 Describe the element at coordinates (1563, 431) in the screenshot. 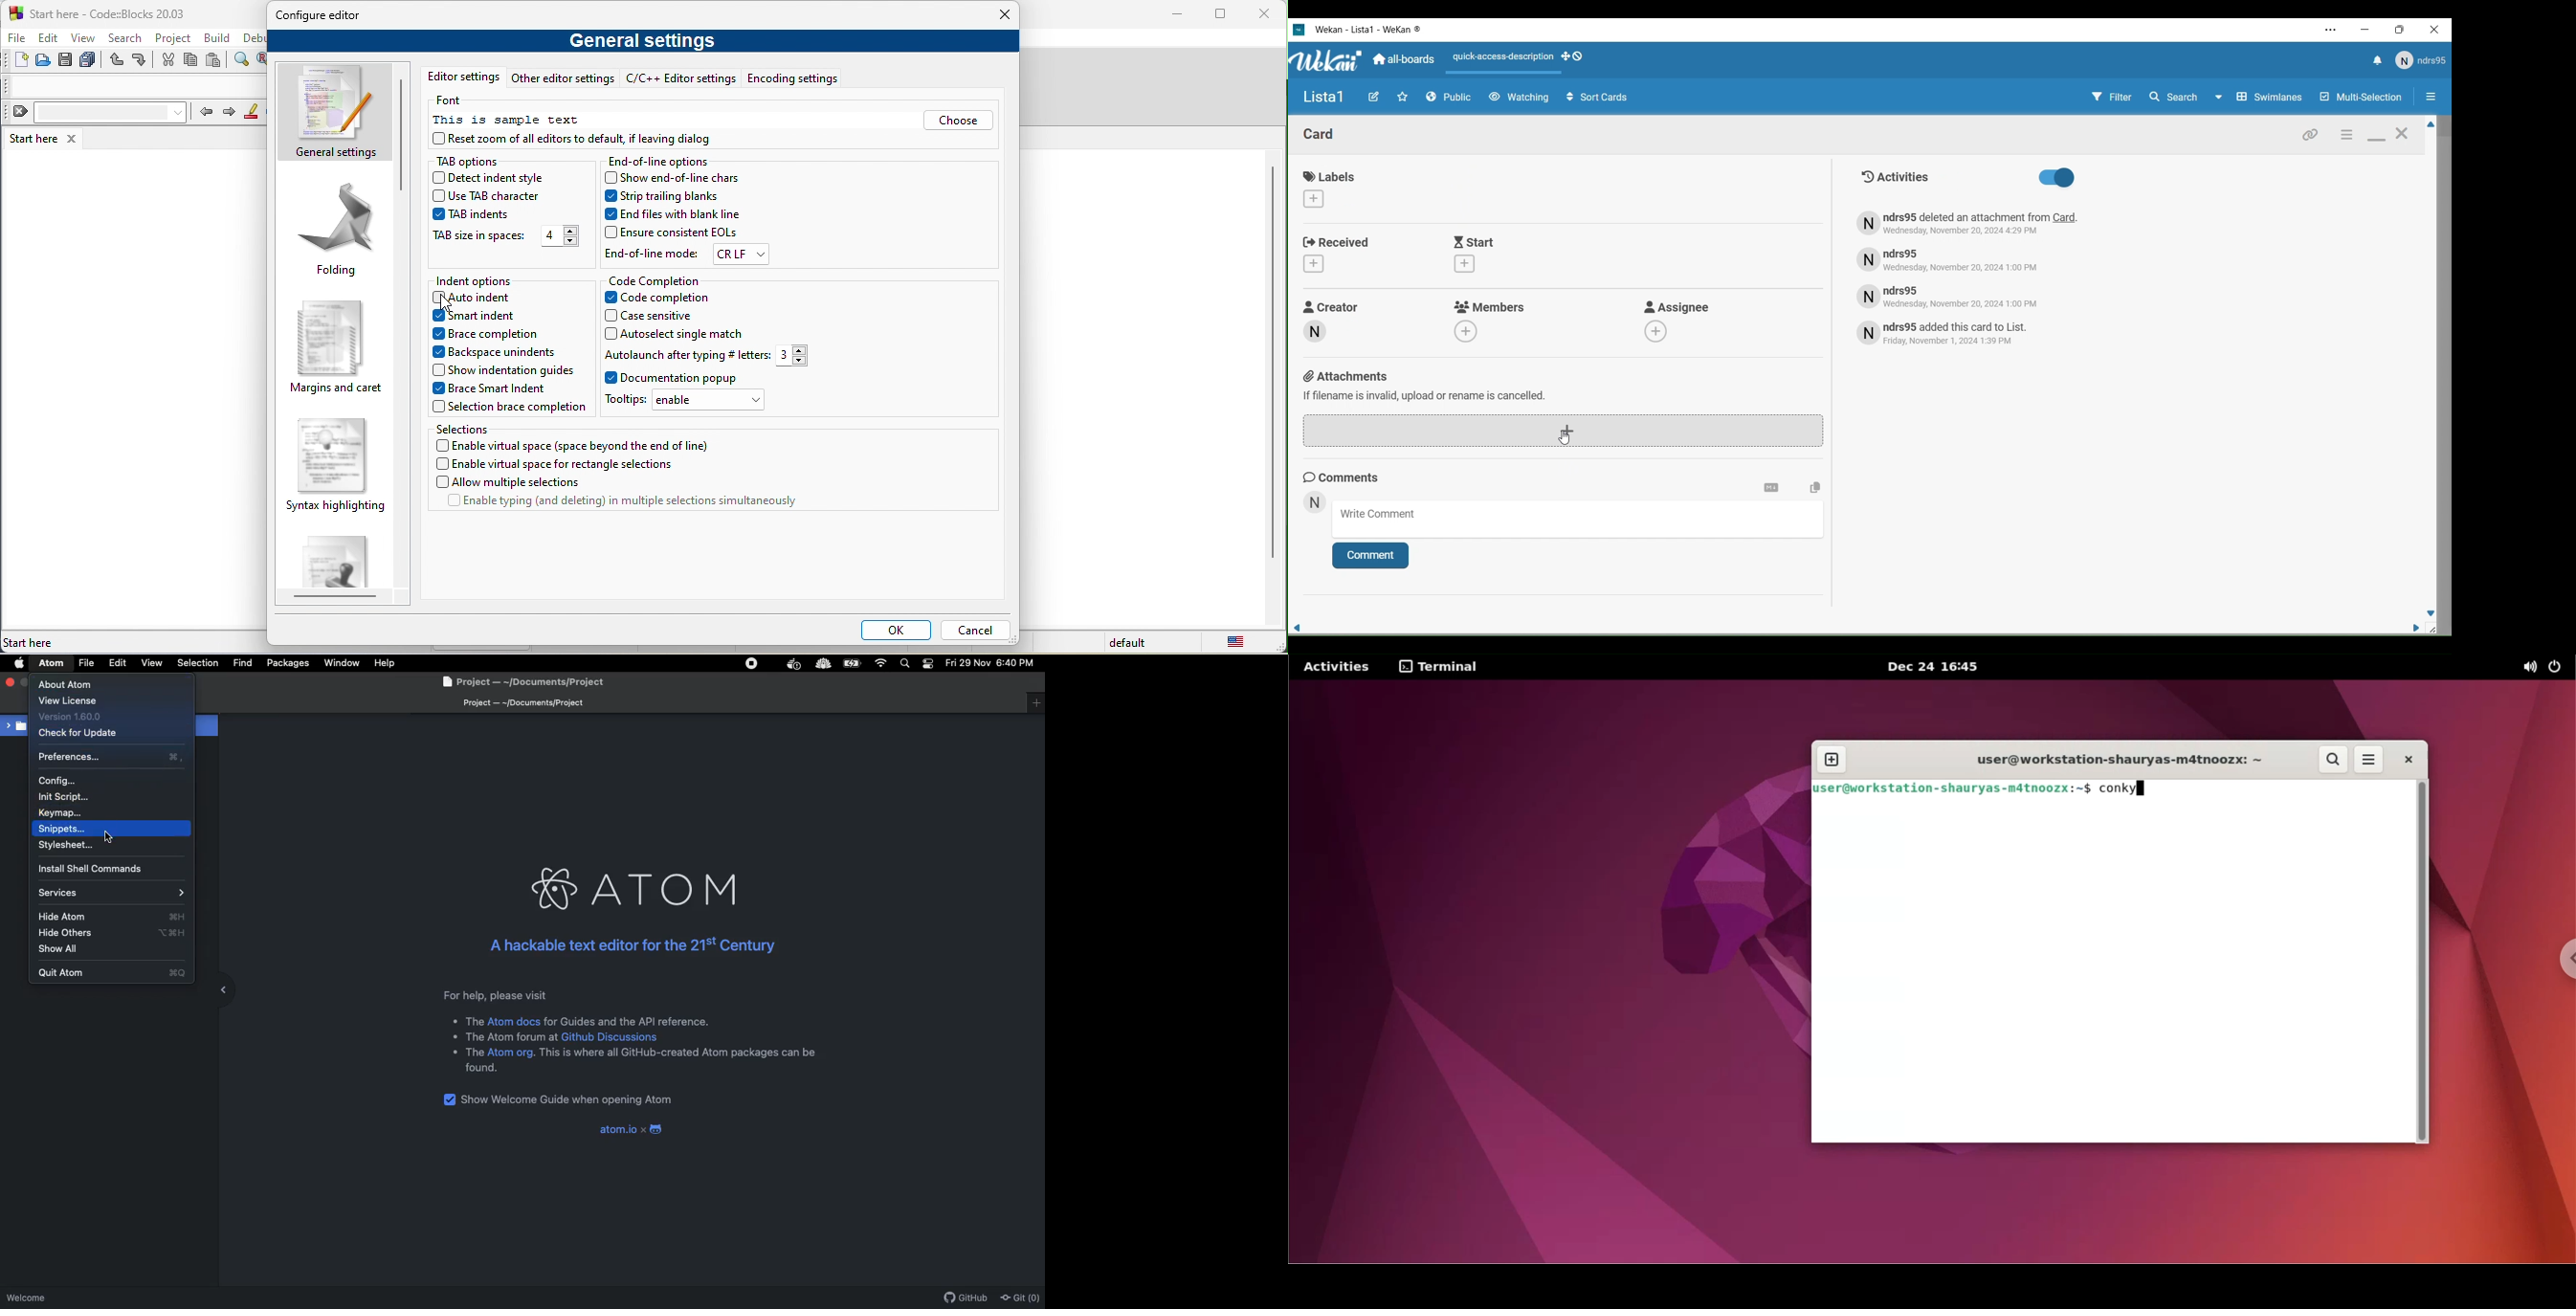

I see `Add attachments button` at that location.